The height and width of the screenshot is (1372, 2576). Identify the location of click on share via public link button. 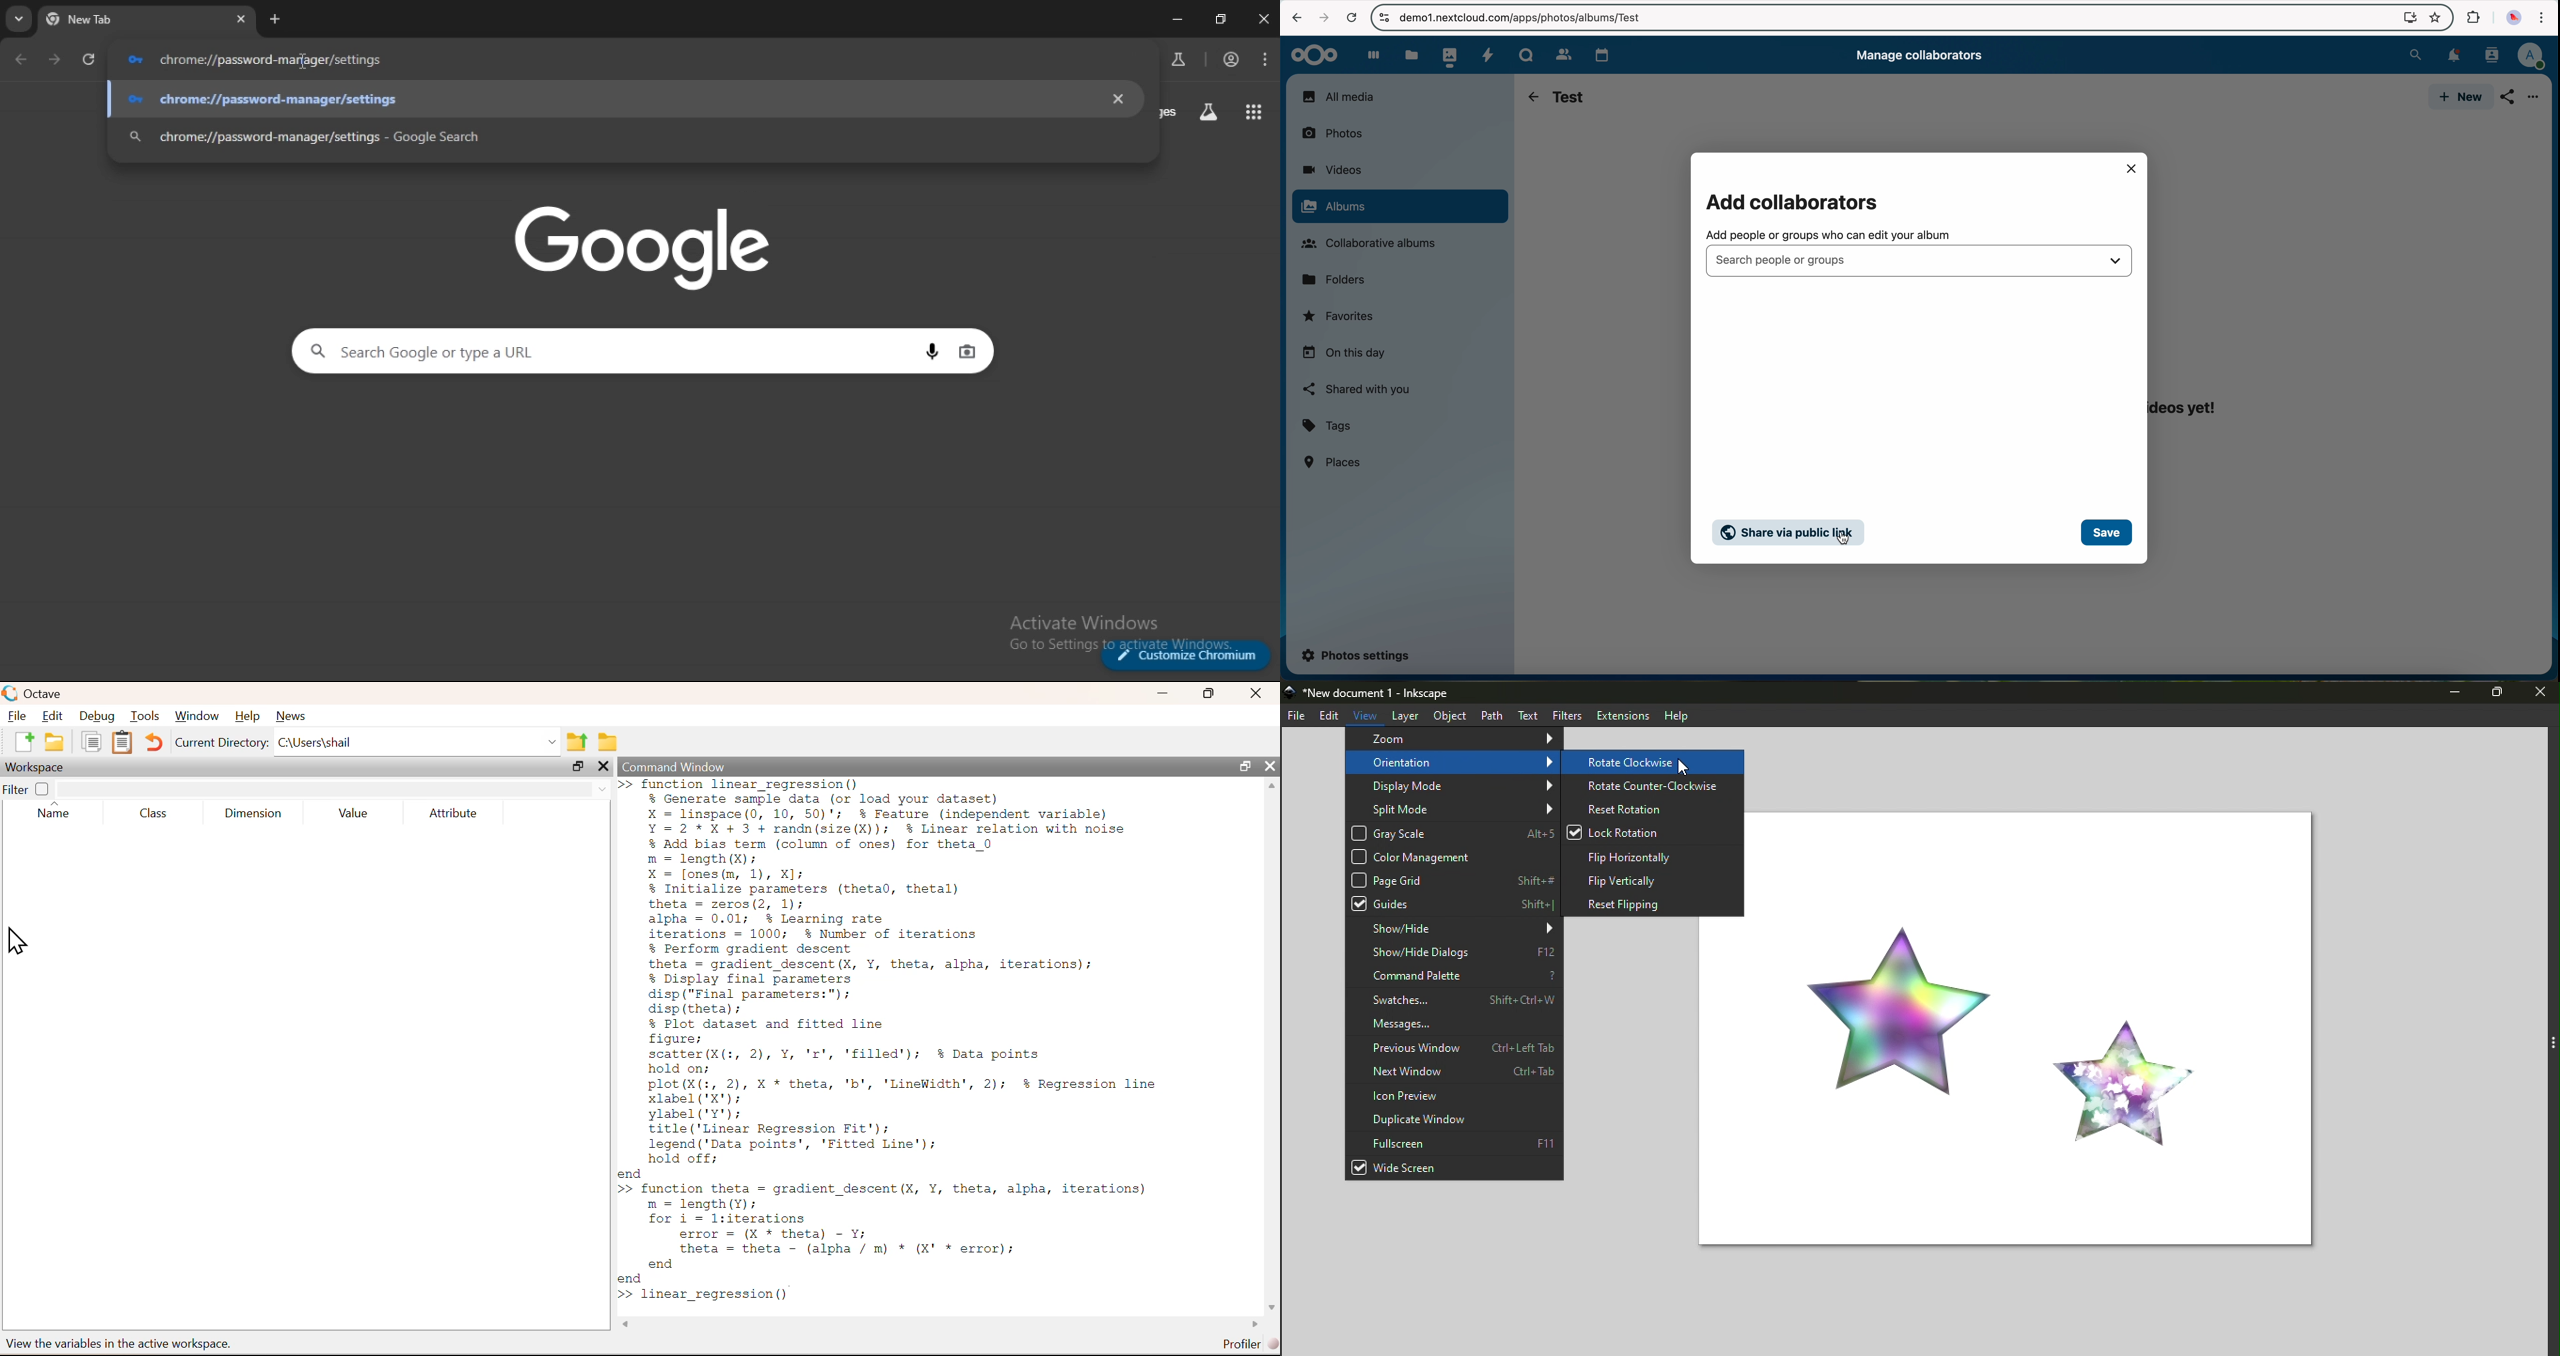
(1791, 532).